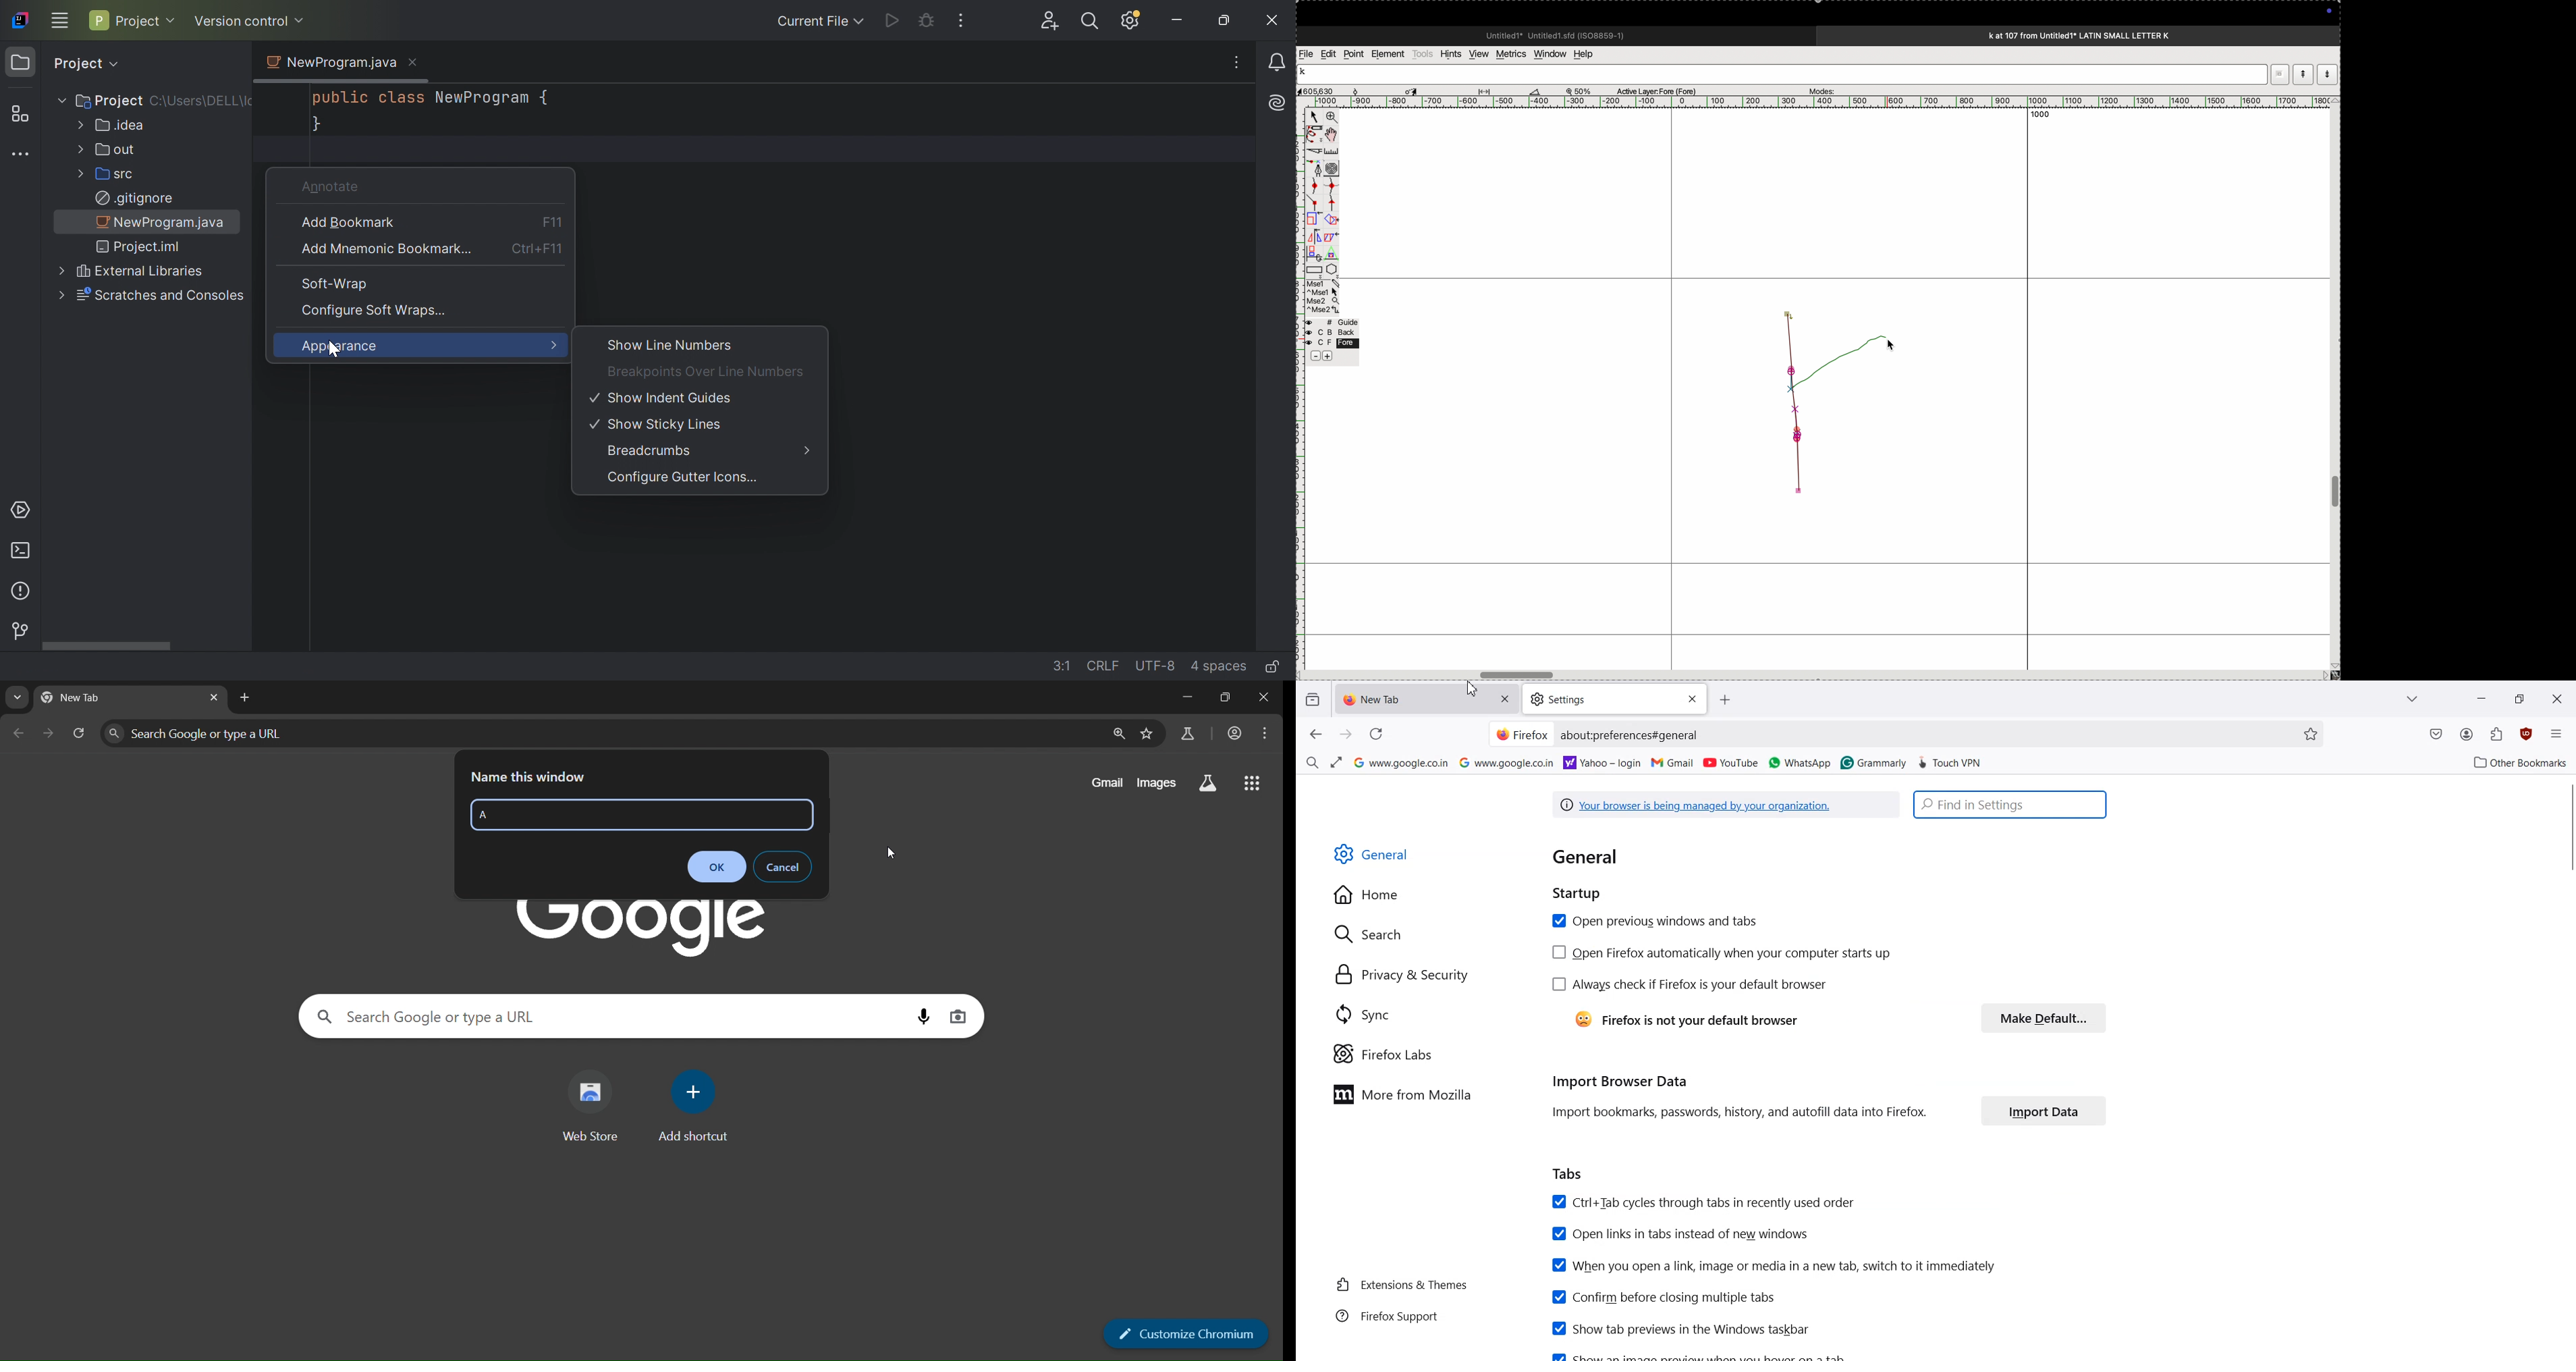 Image resolution: width=2576 pixels, height=1372 pixels. I want to click on cursor, so click(335, 354).